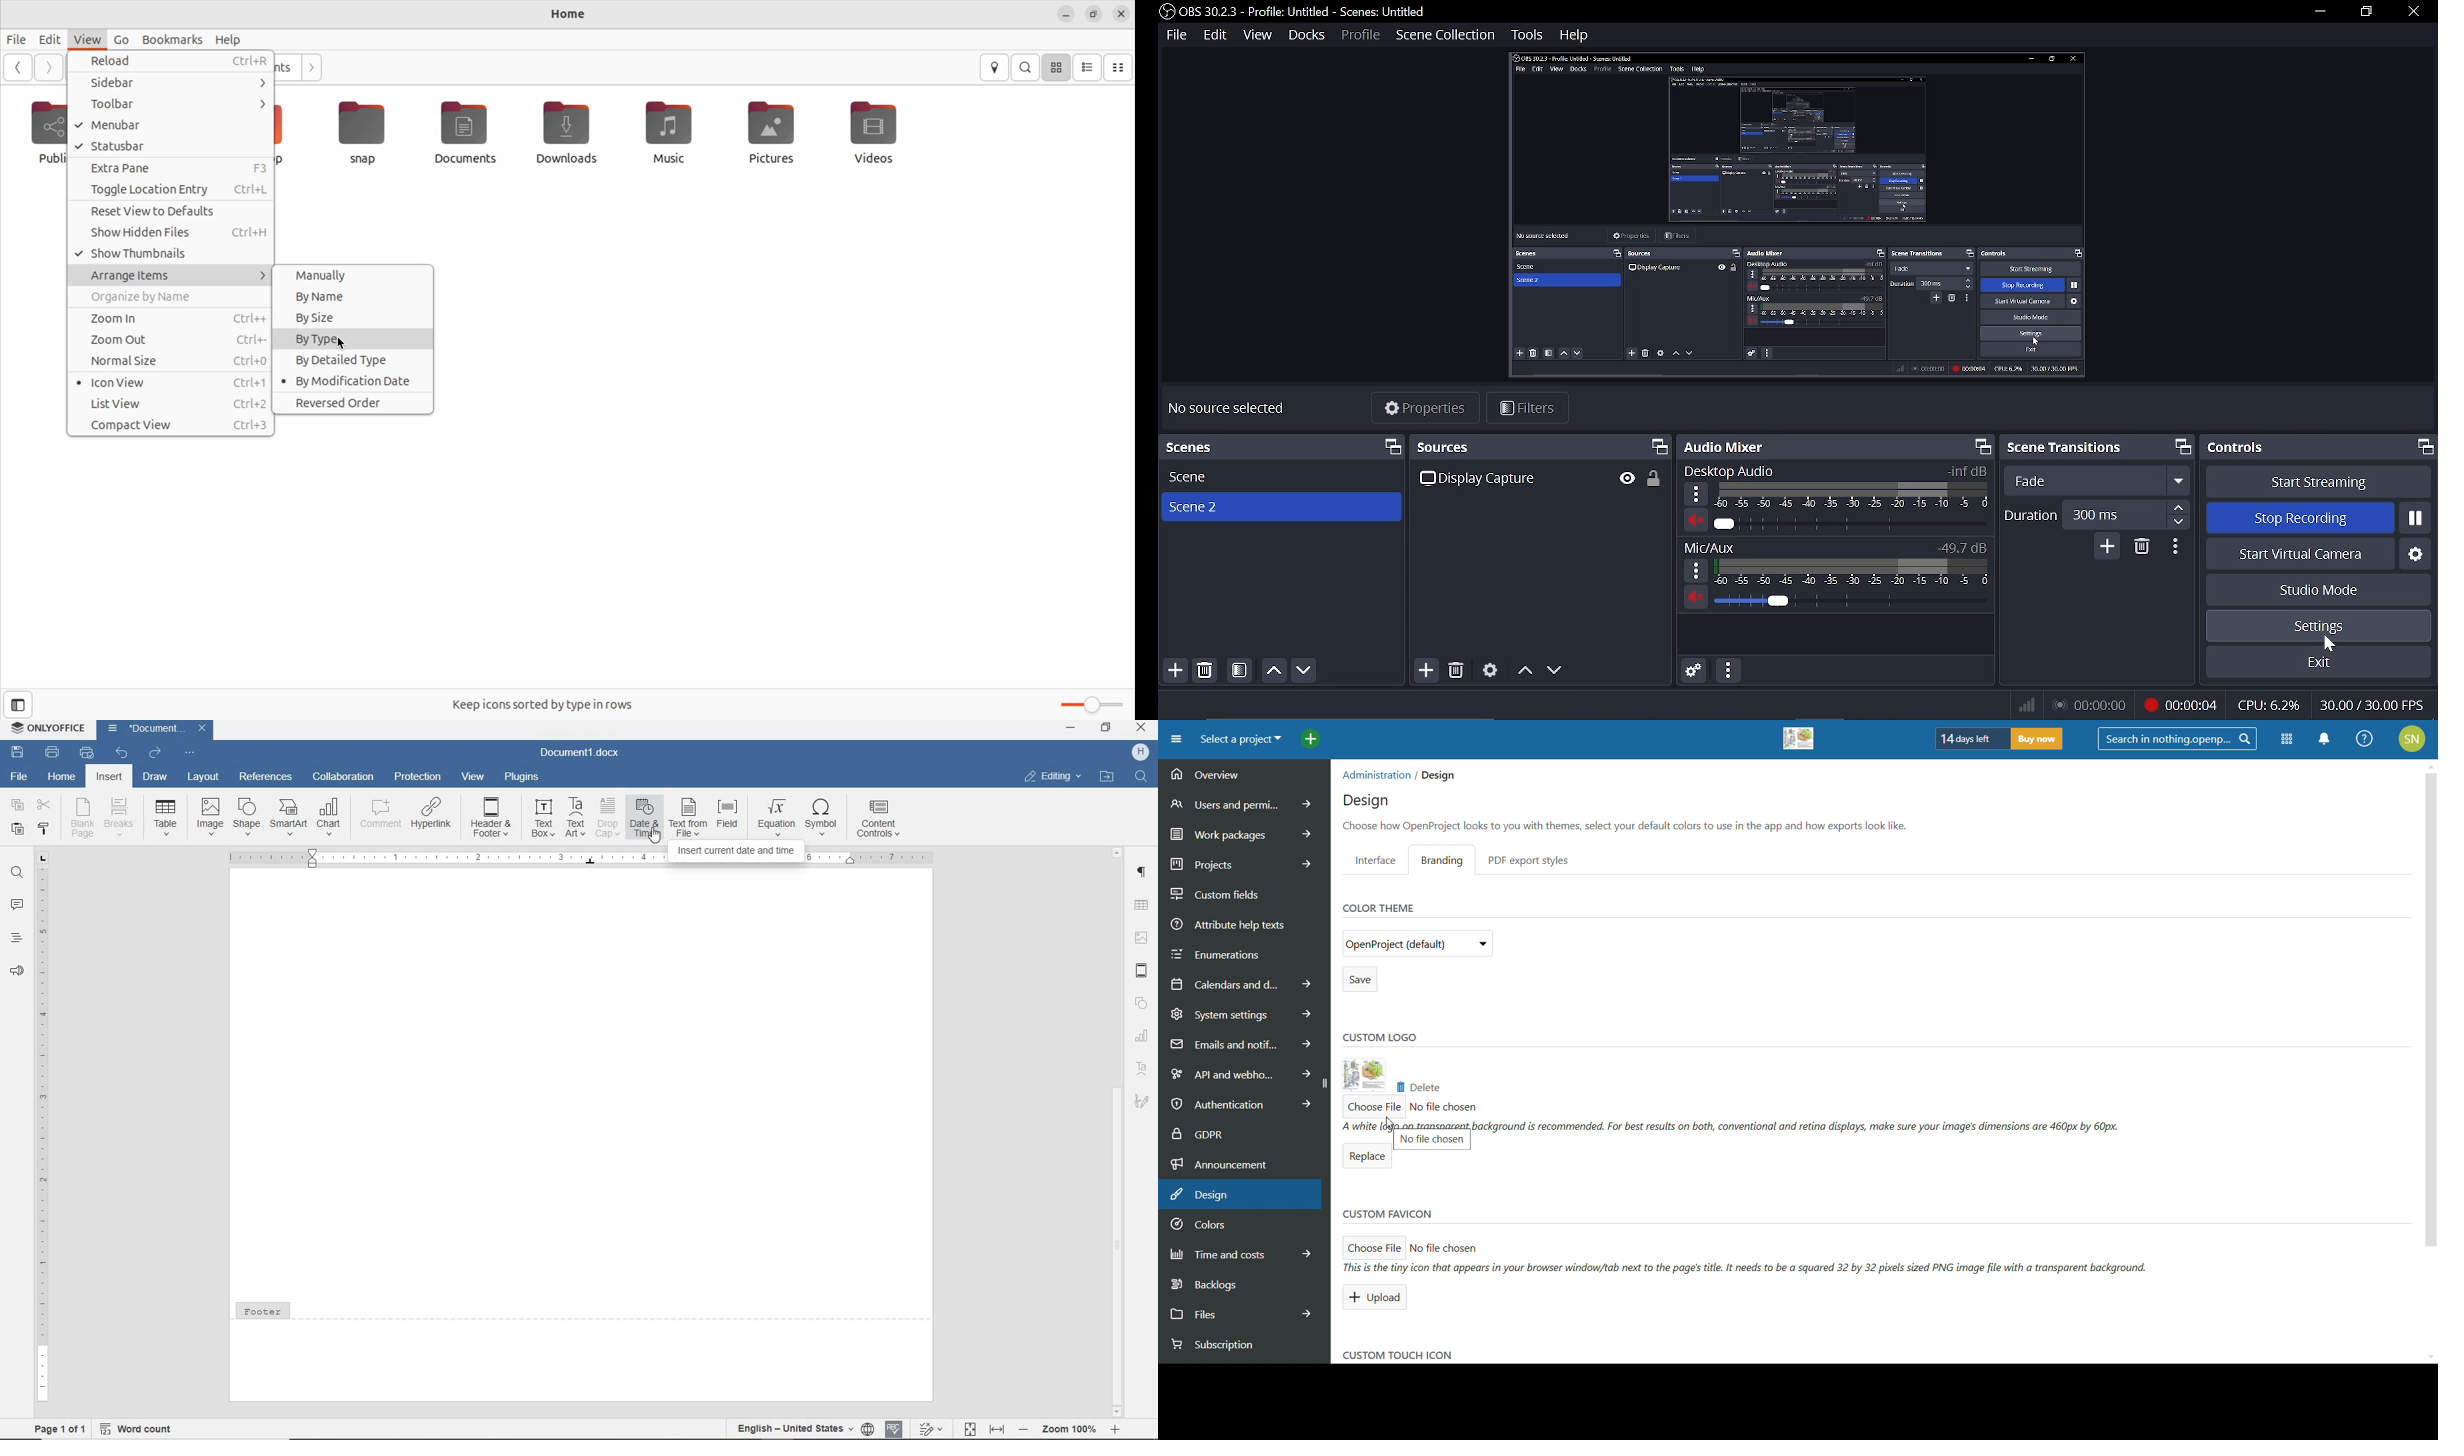  What do you see at coordinates (2093, 704) in the screenshot?
I see `00:00:00` at bounding box center [2093, 704].